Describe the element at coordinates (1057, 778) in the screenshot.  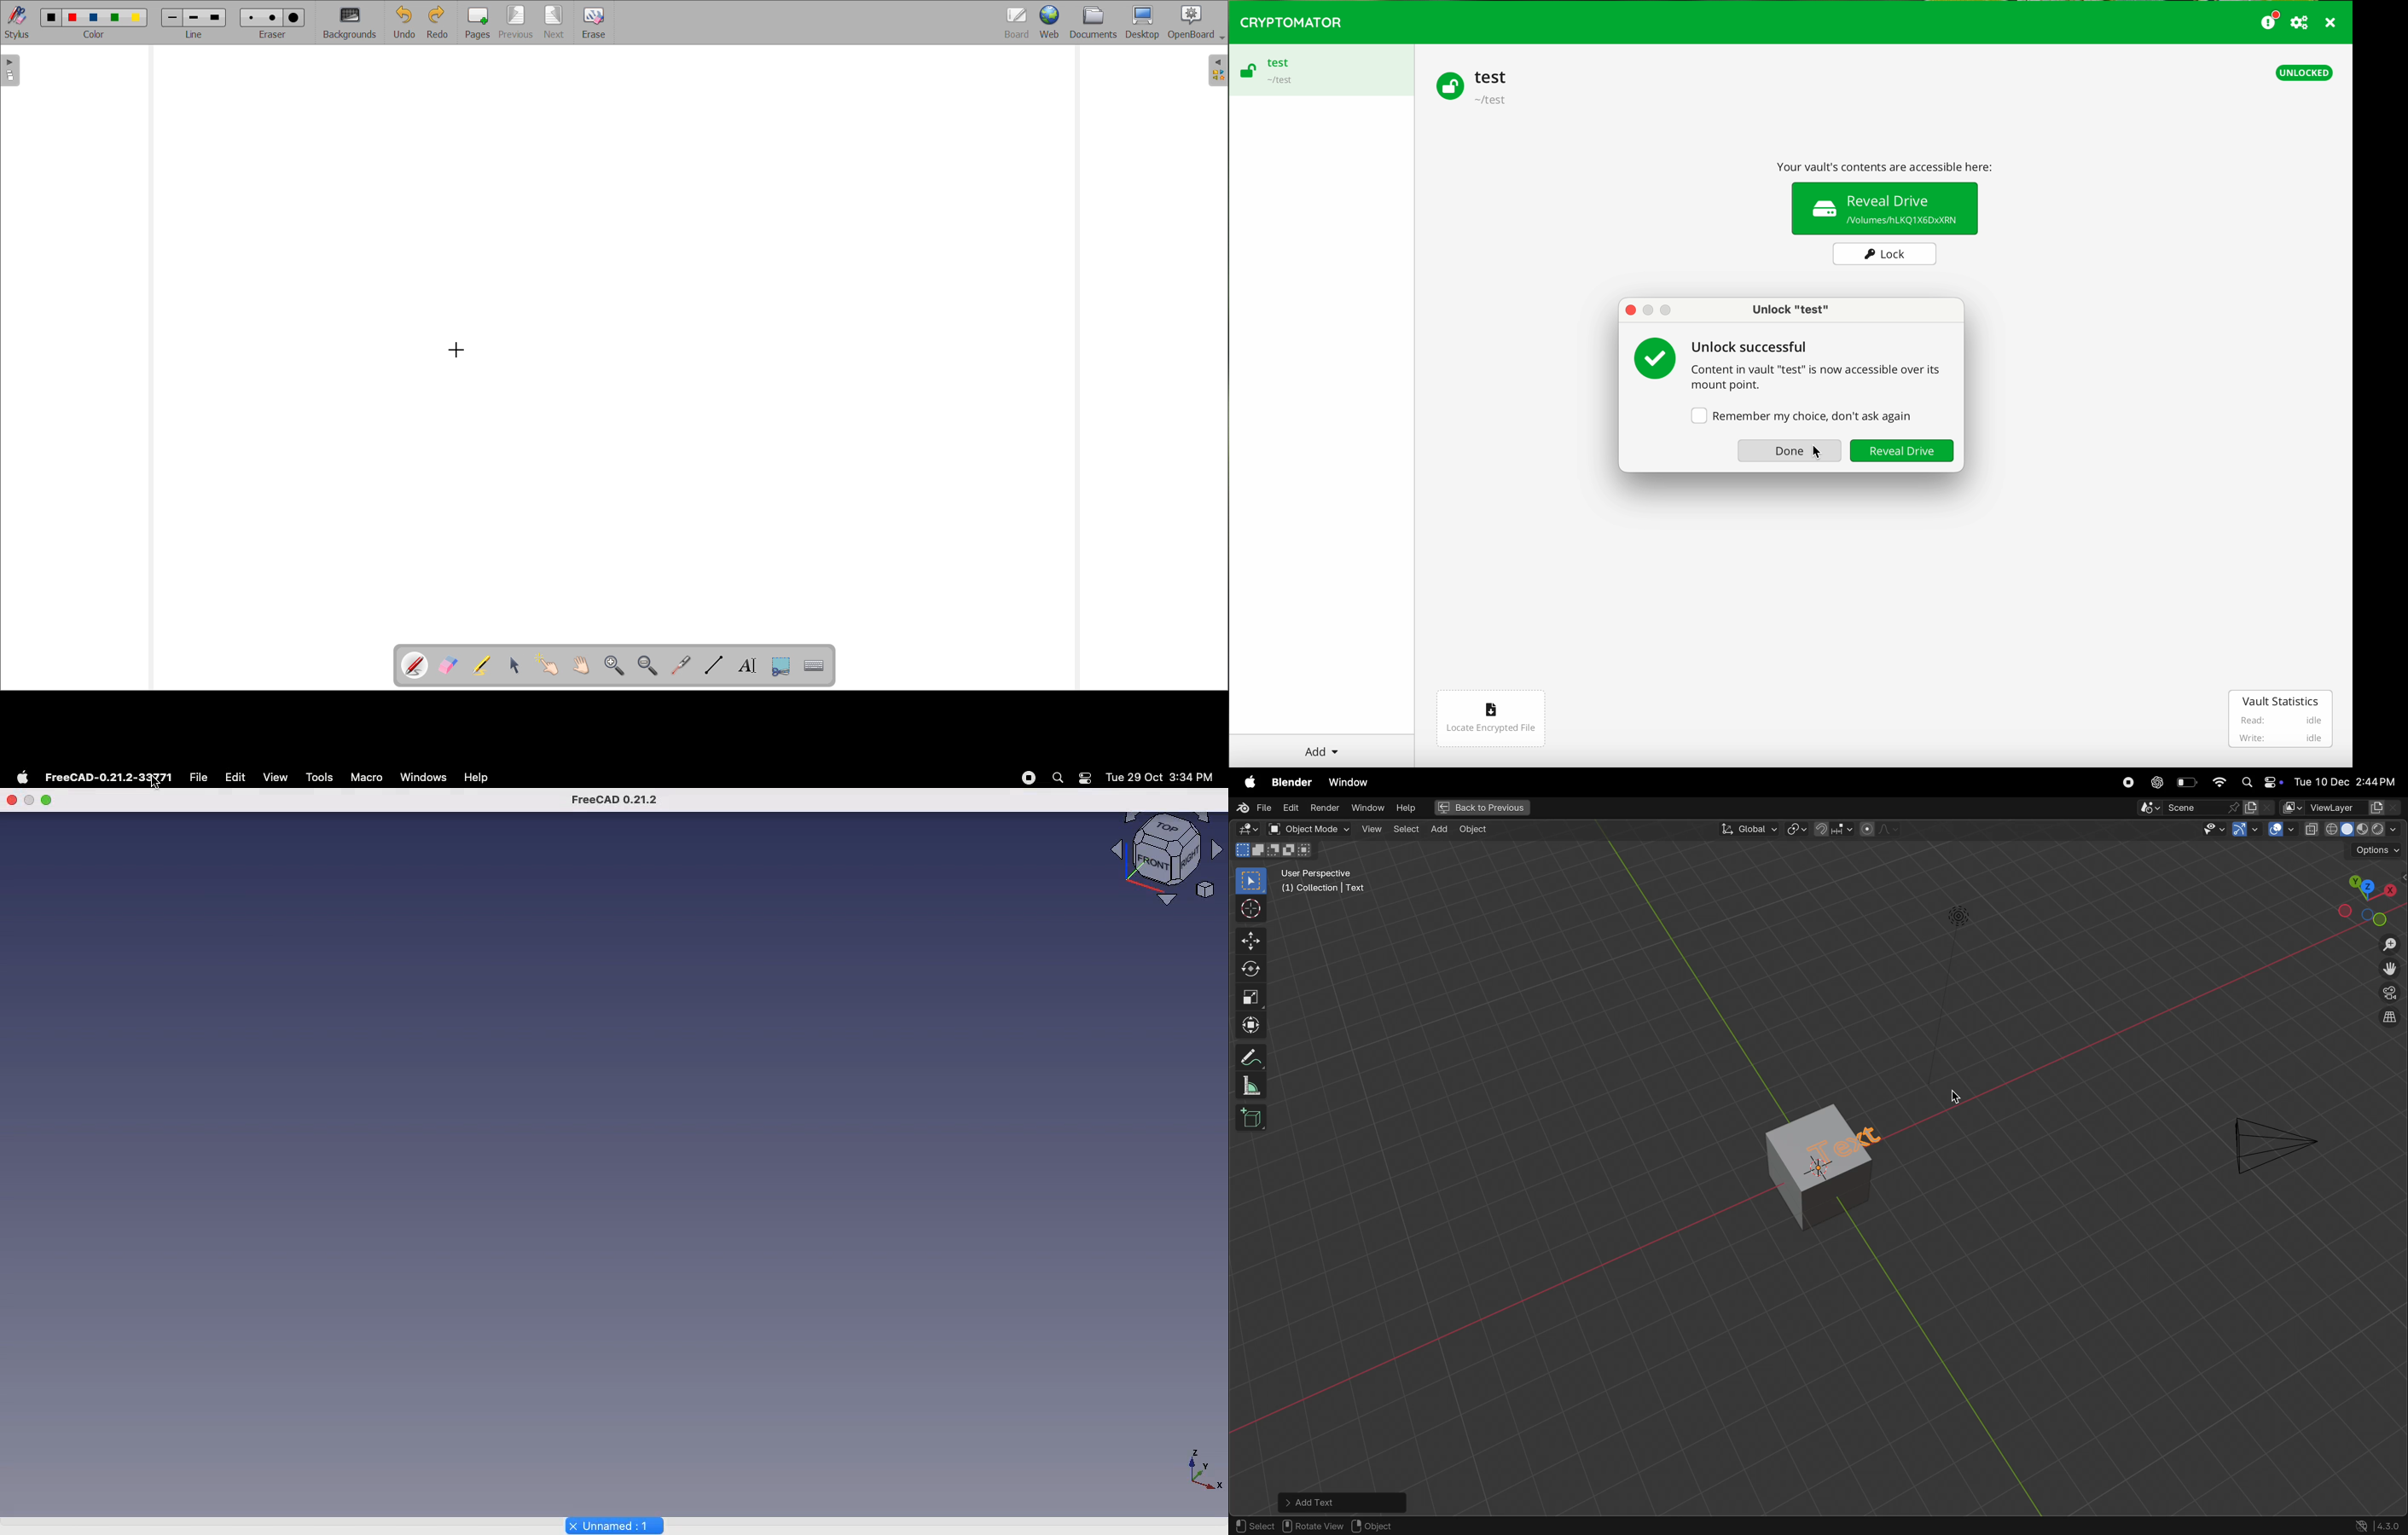
I see `search` at that location.